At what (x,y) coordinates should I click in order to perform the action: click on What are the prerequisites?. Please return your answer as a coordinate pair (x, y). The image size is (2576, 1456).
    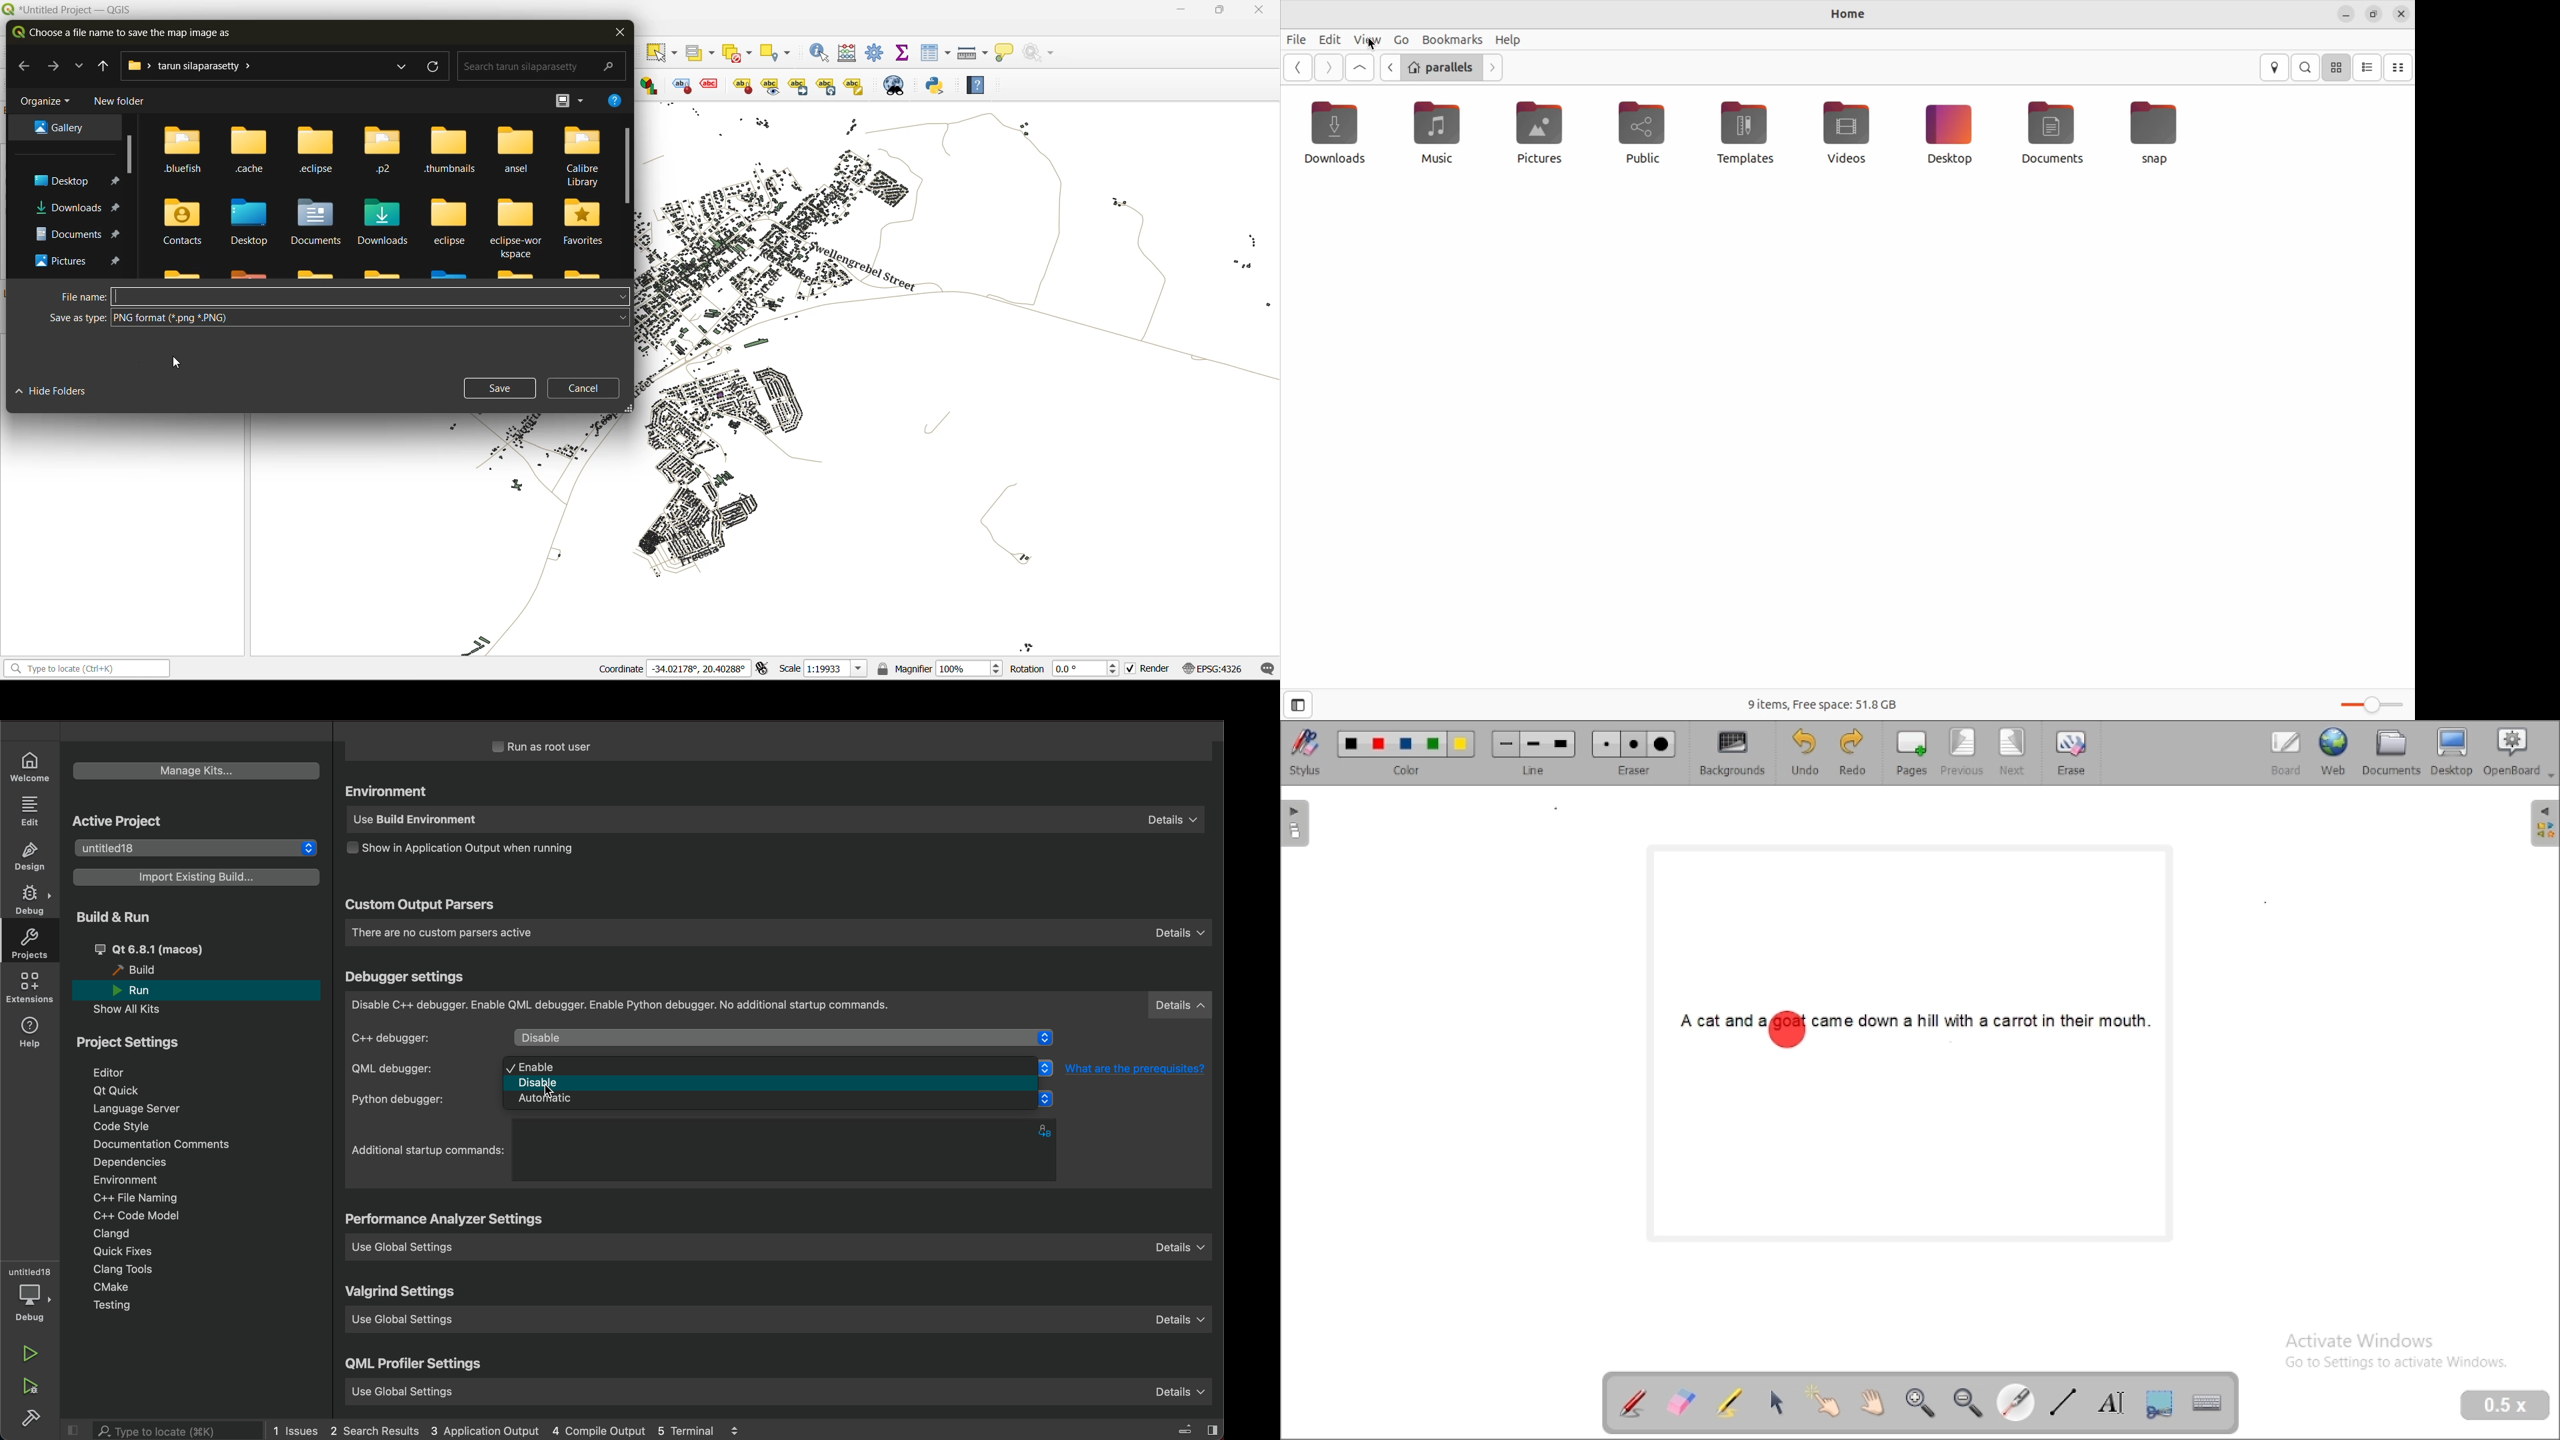
    Looking at the image, I should click on (1141, 1068).